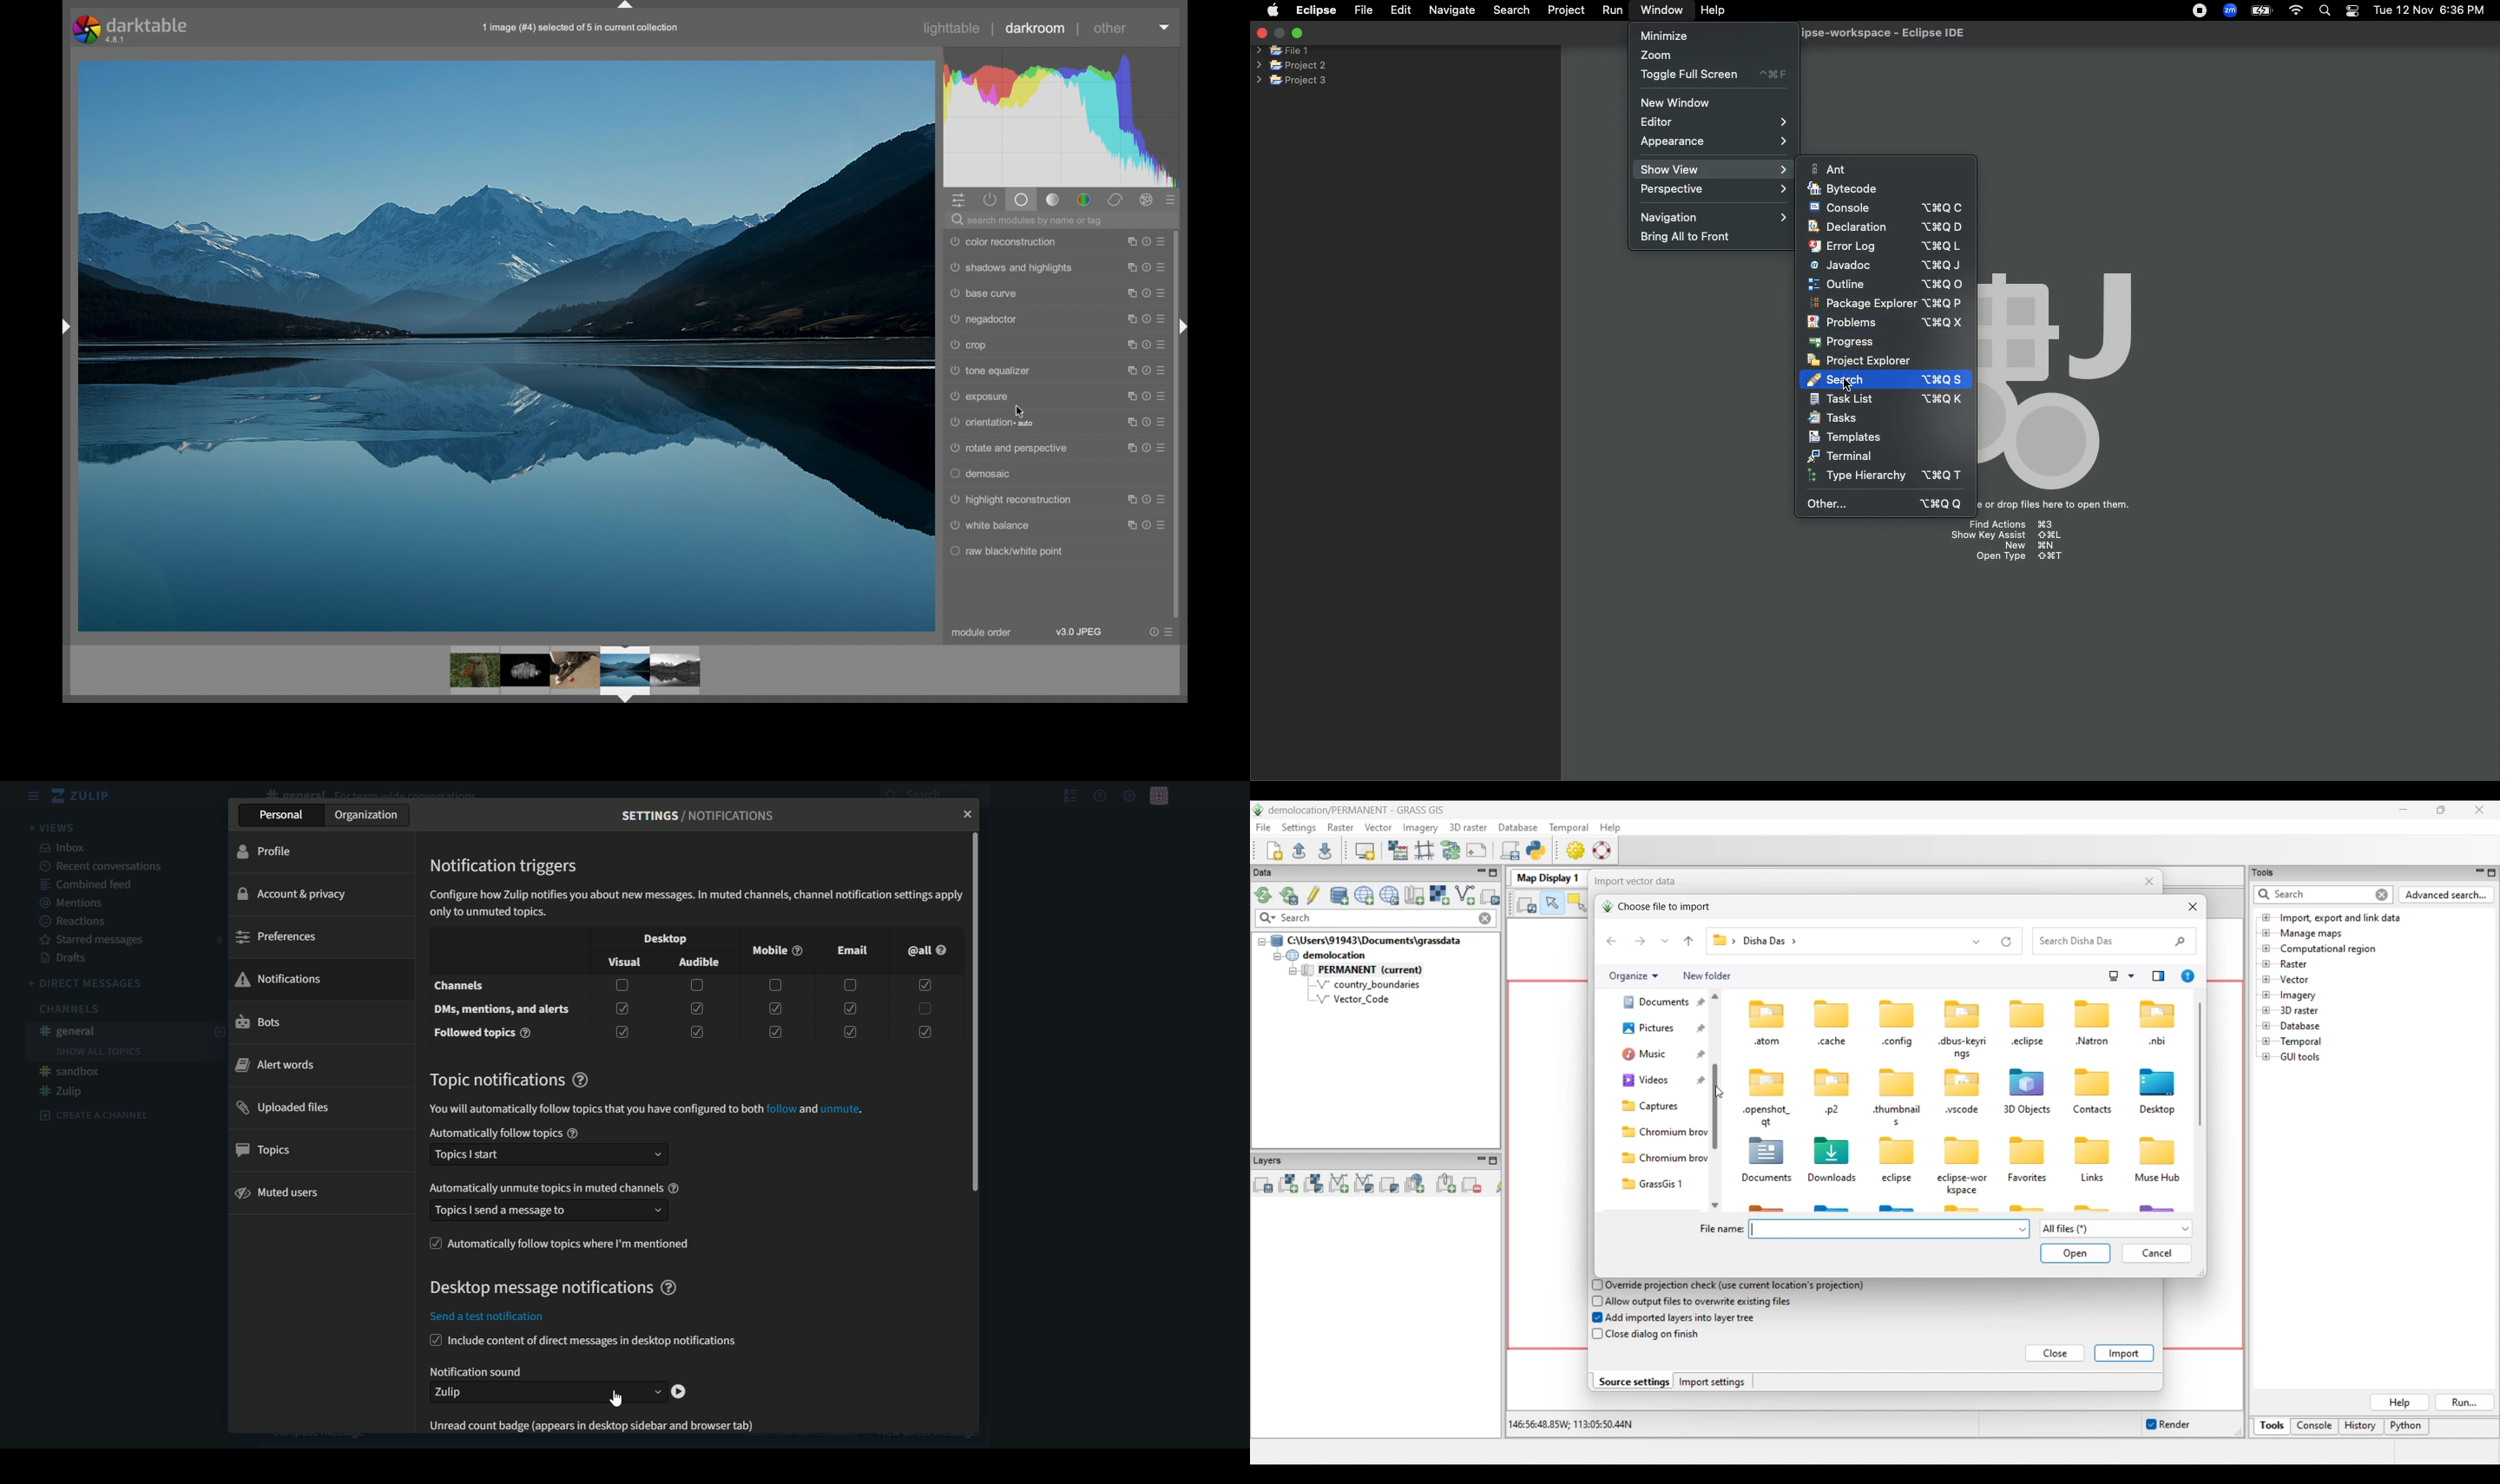 This screenshot has height=1484, width=2520. Describe the element at coordinates (279, 978) in the screenshot. I see `notifications` at that location.